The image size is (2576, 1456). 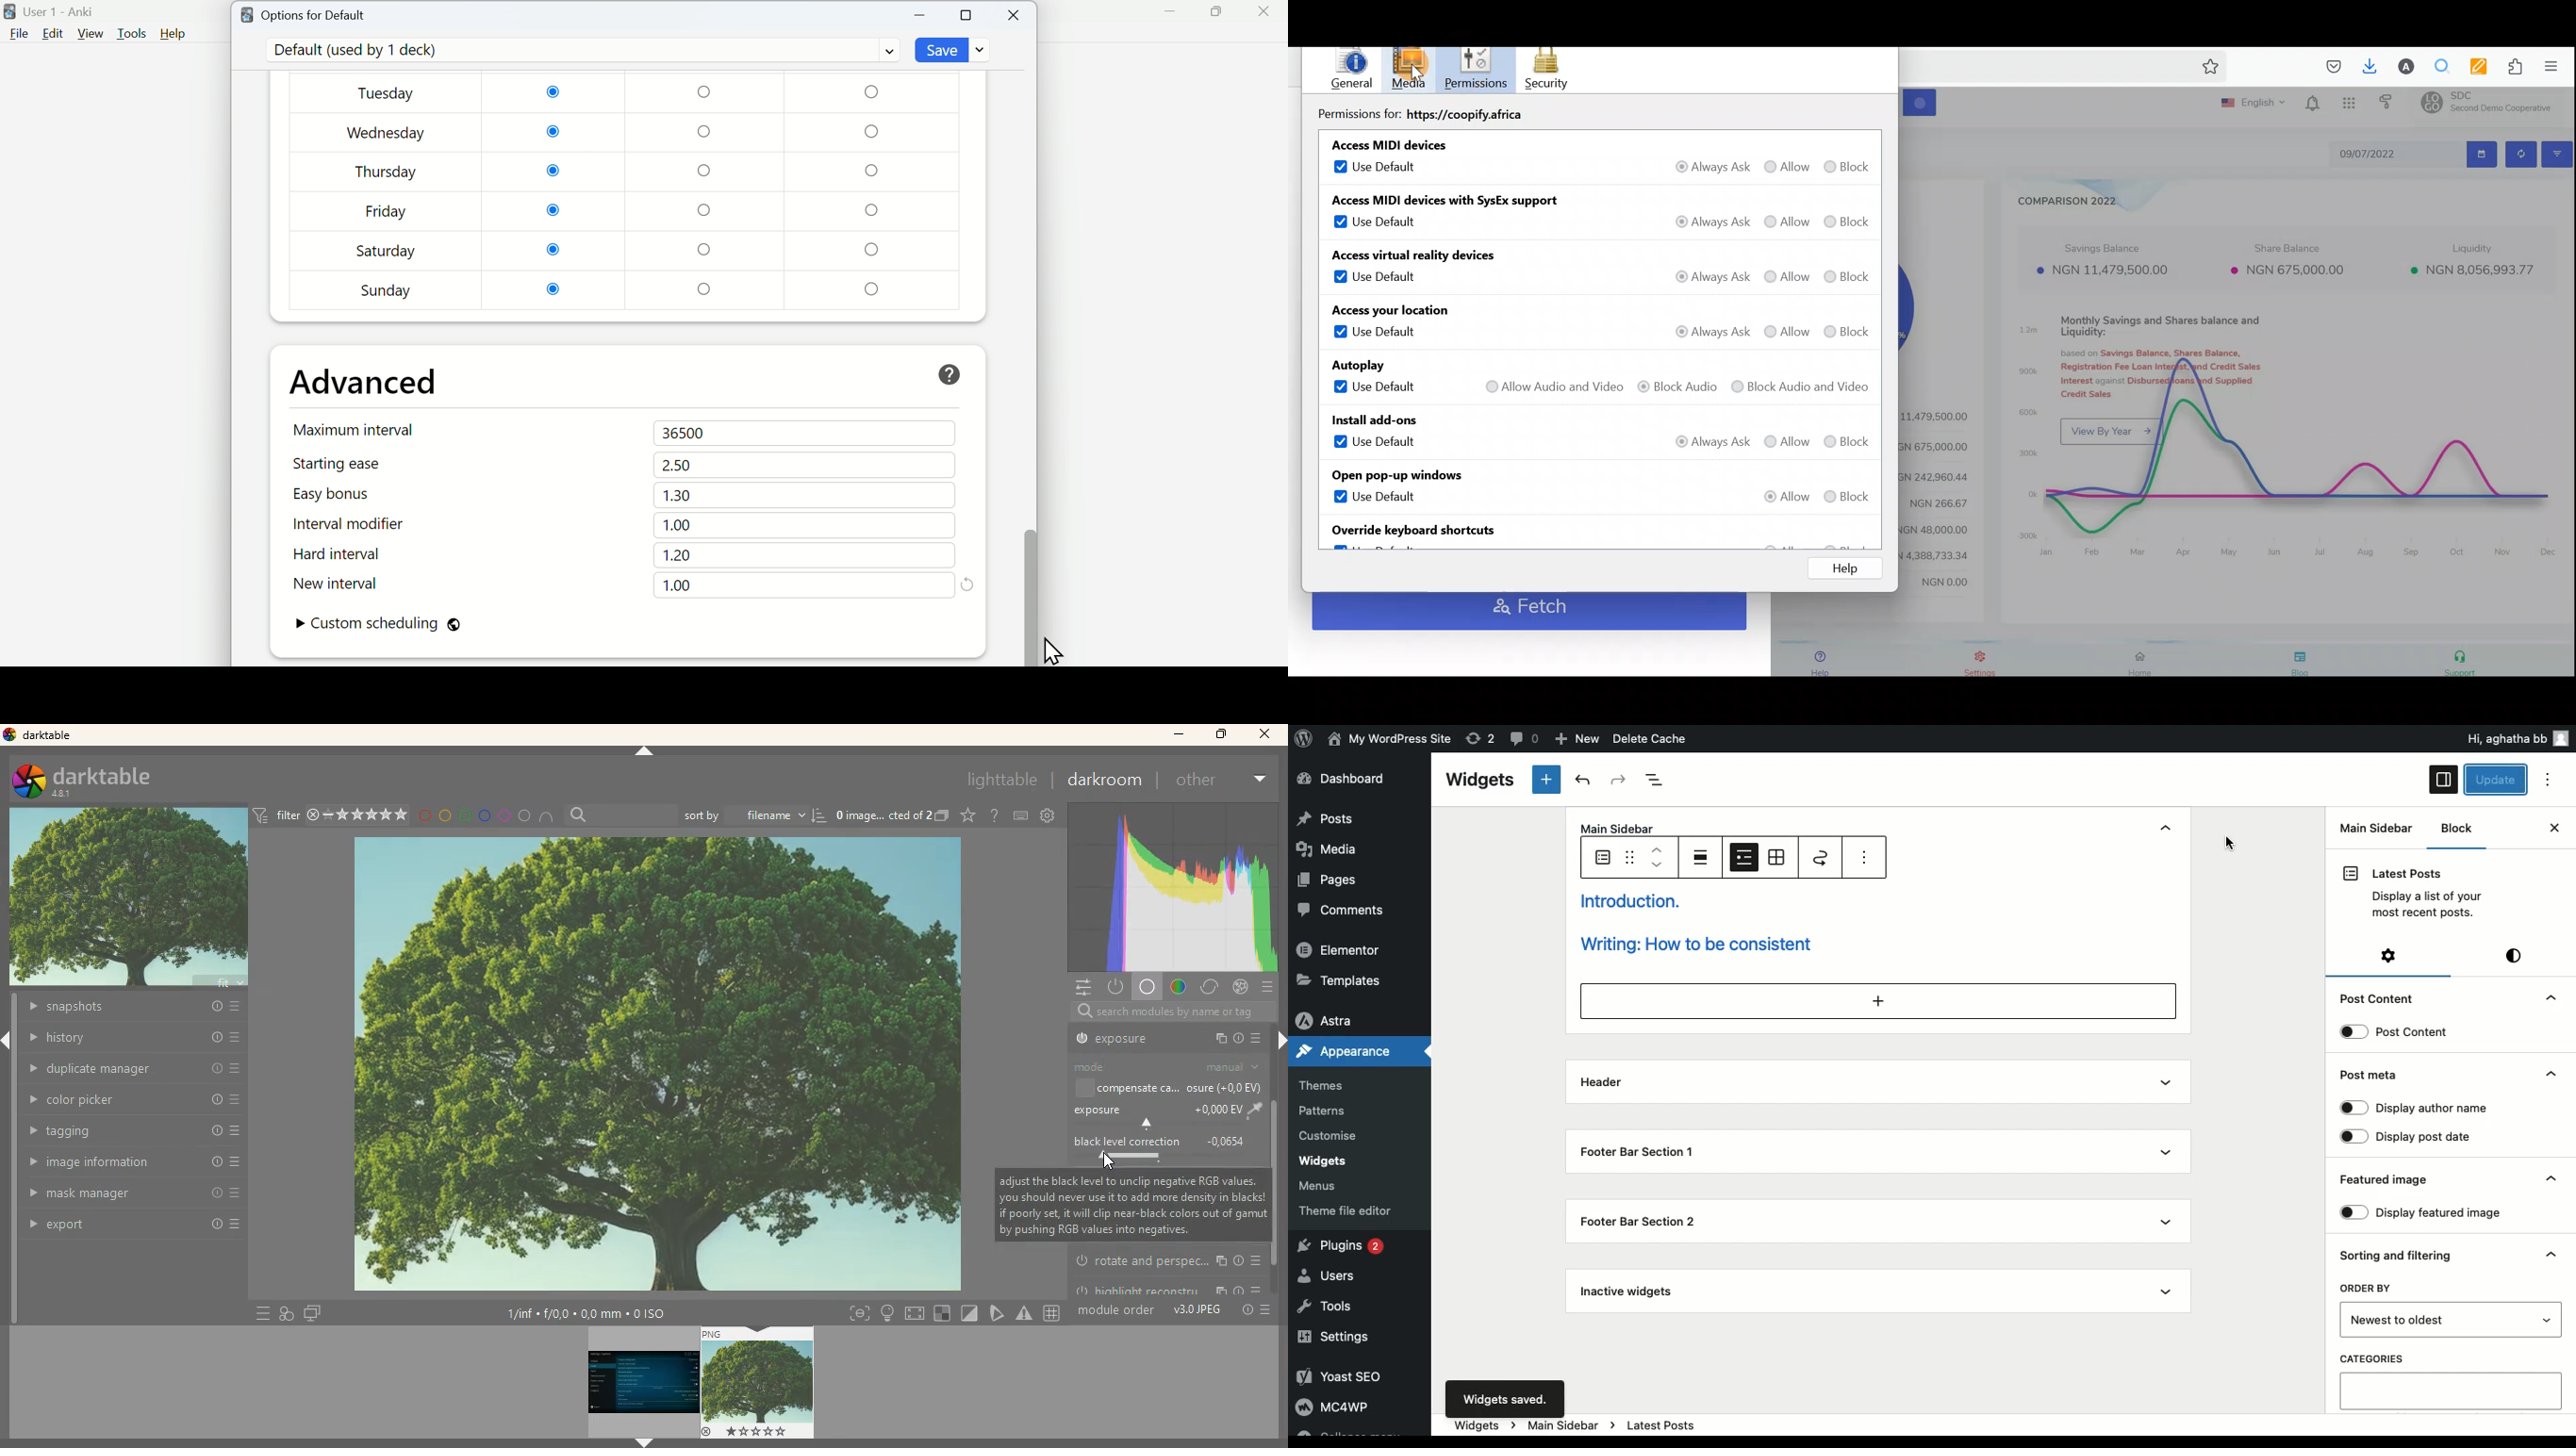 What do you see at coordinates (1786, 166) in the screenshot?
I see `Allow` at bounding box center [1786, 166].